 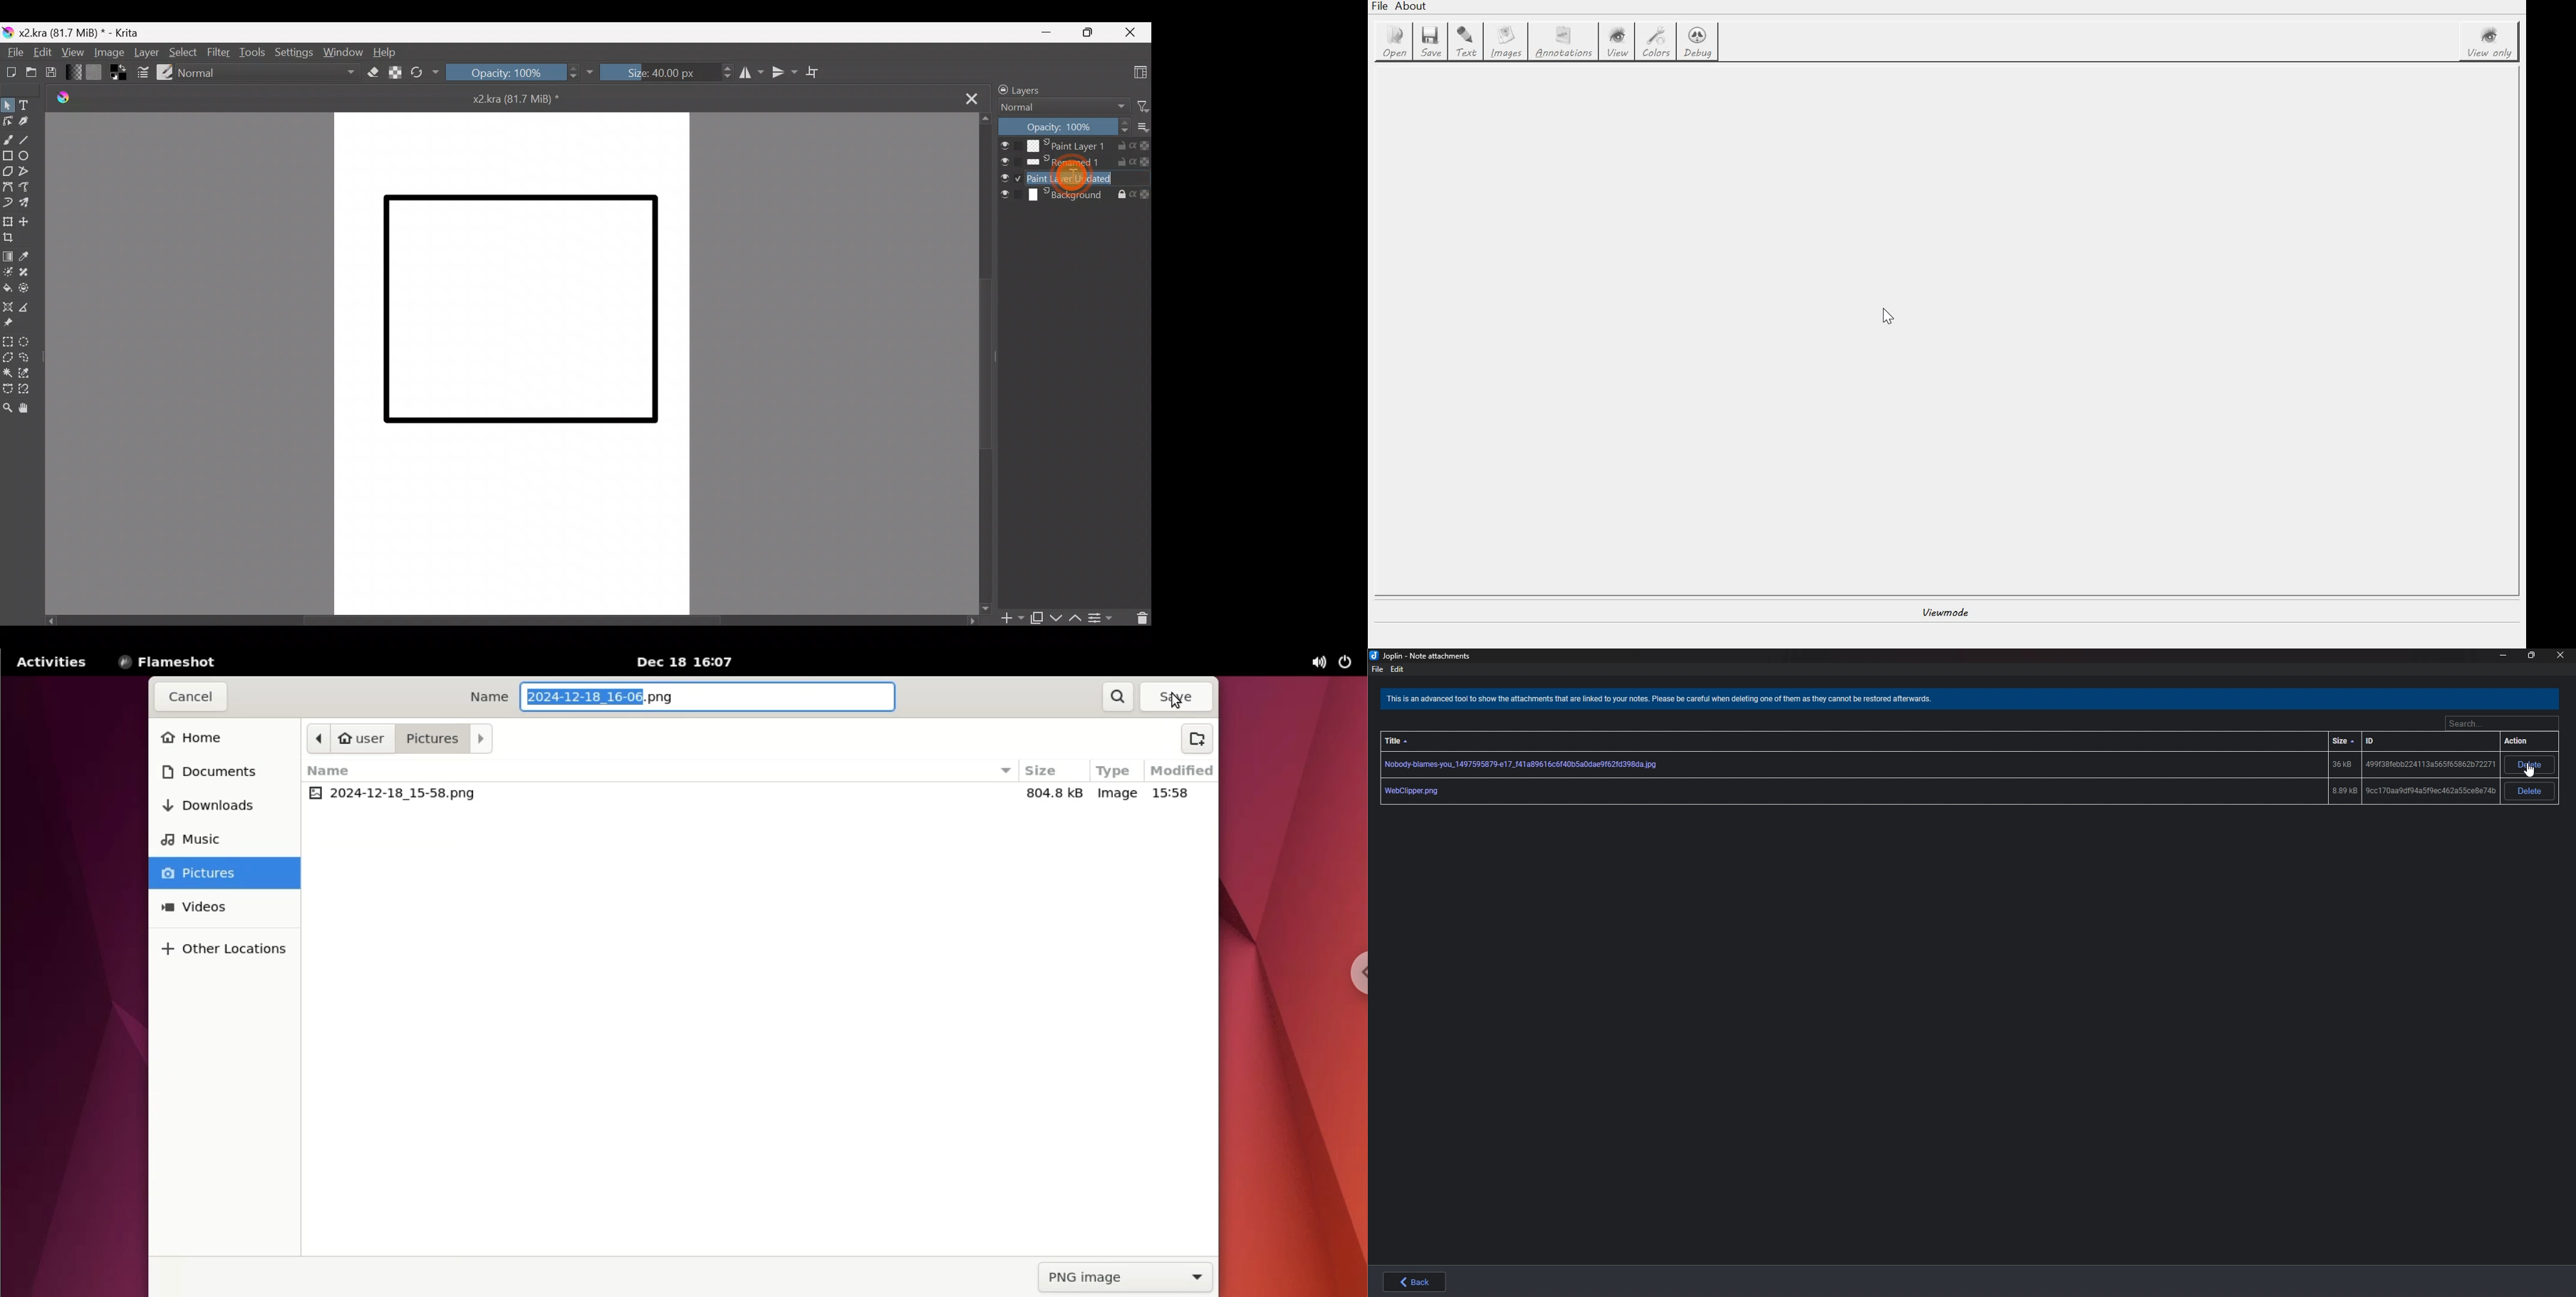 What do you see at coordinates (1378, 669) in the screenshot?
I see `file` at bounding box center [1378, 669].